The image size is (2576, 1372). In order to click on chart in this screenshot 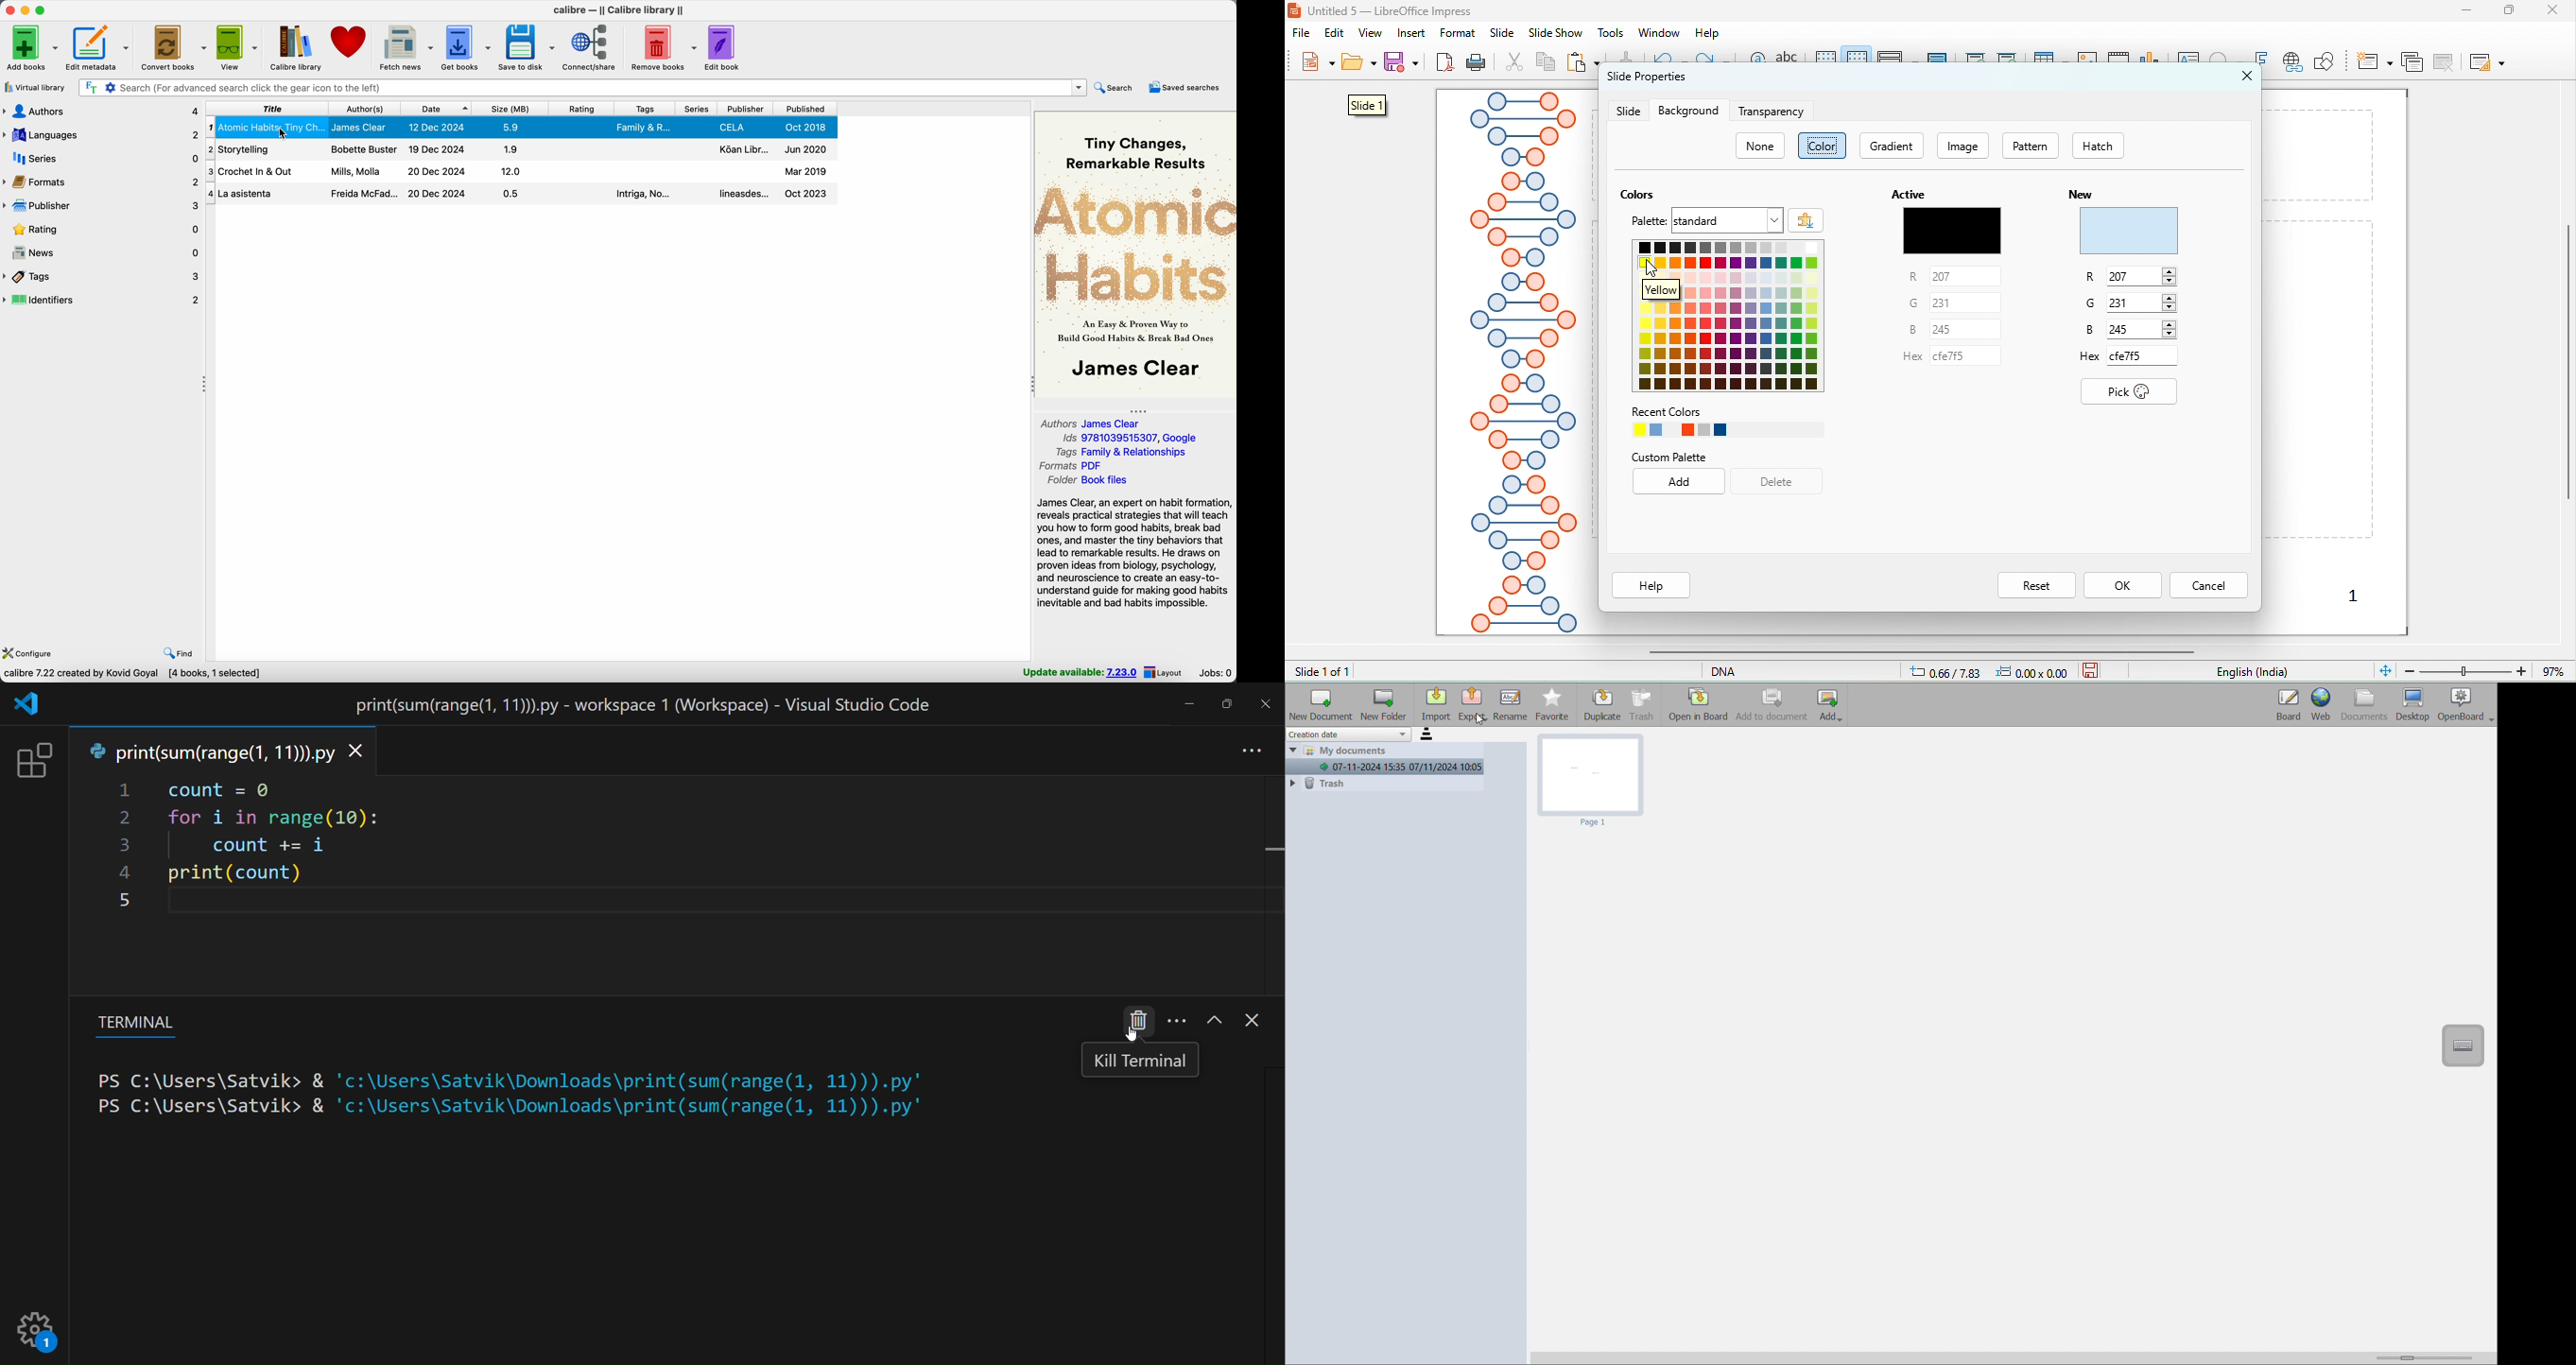, I will do `click(2152, 62)`.